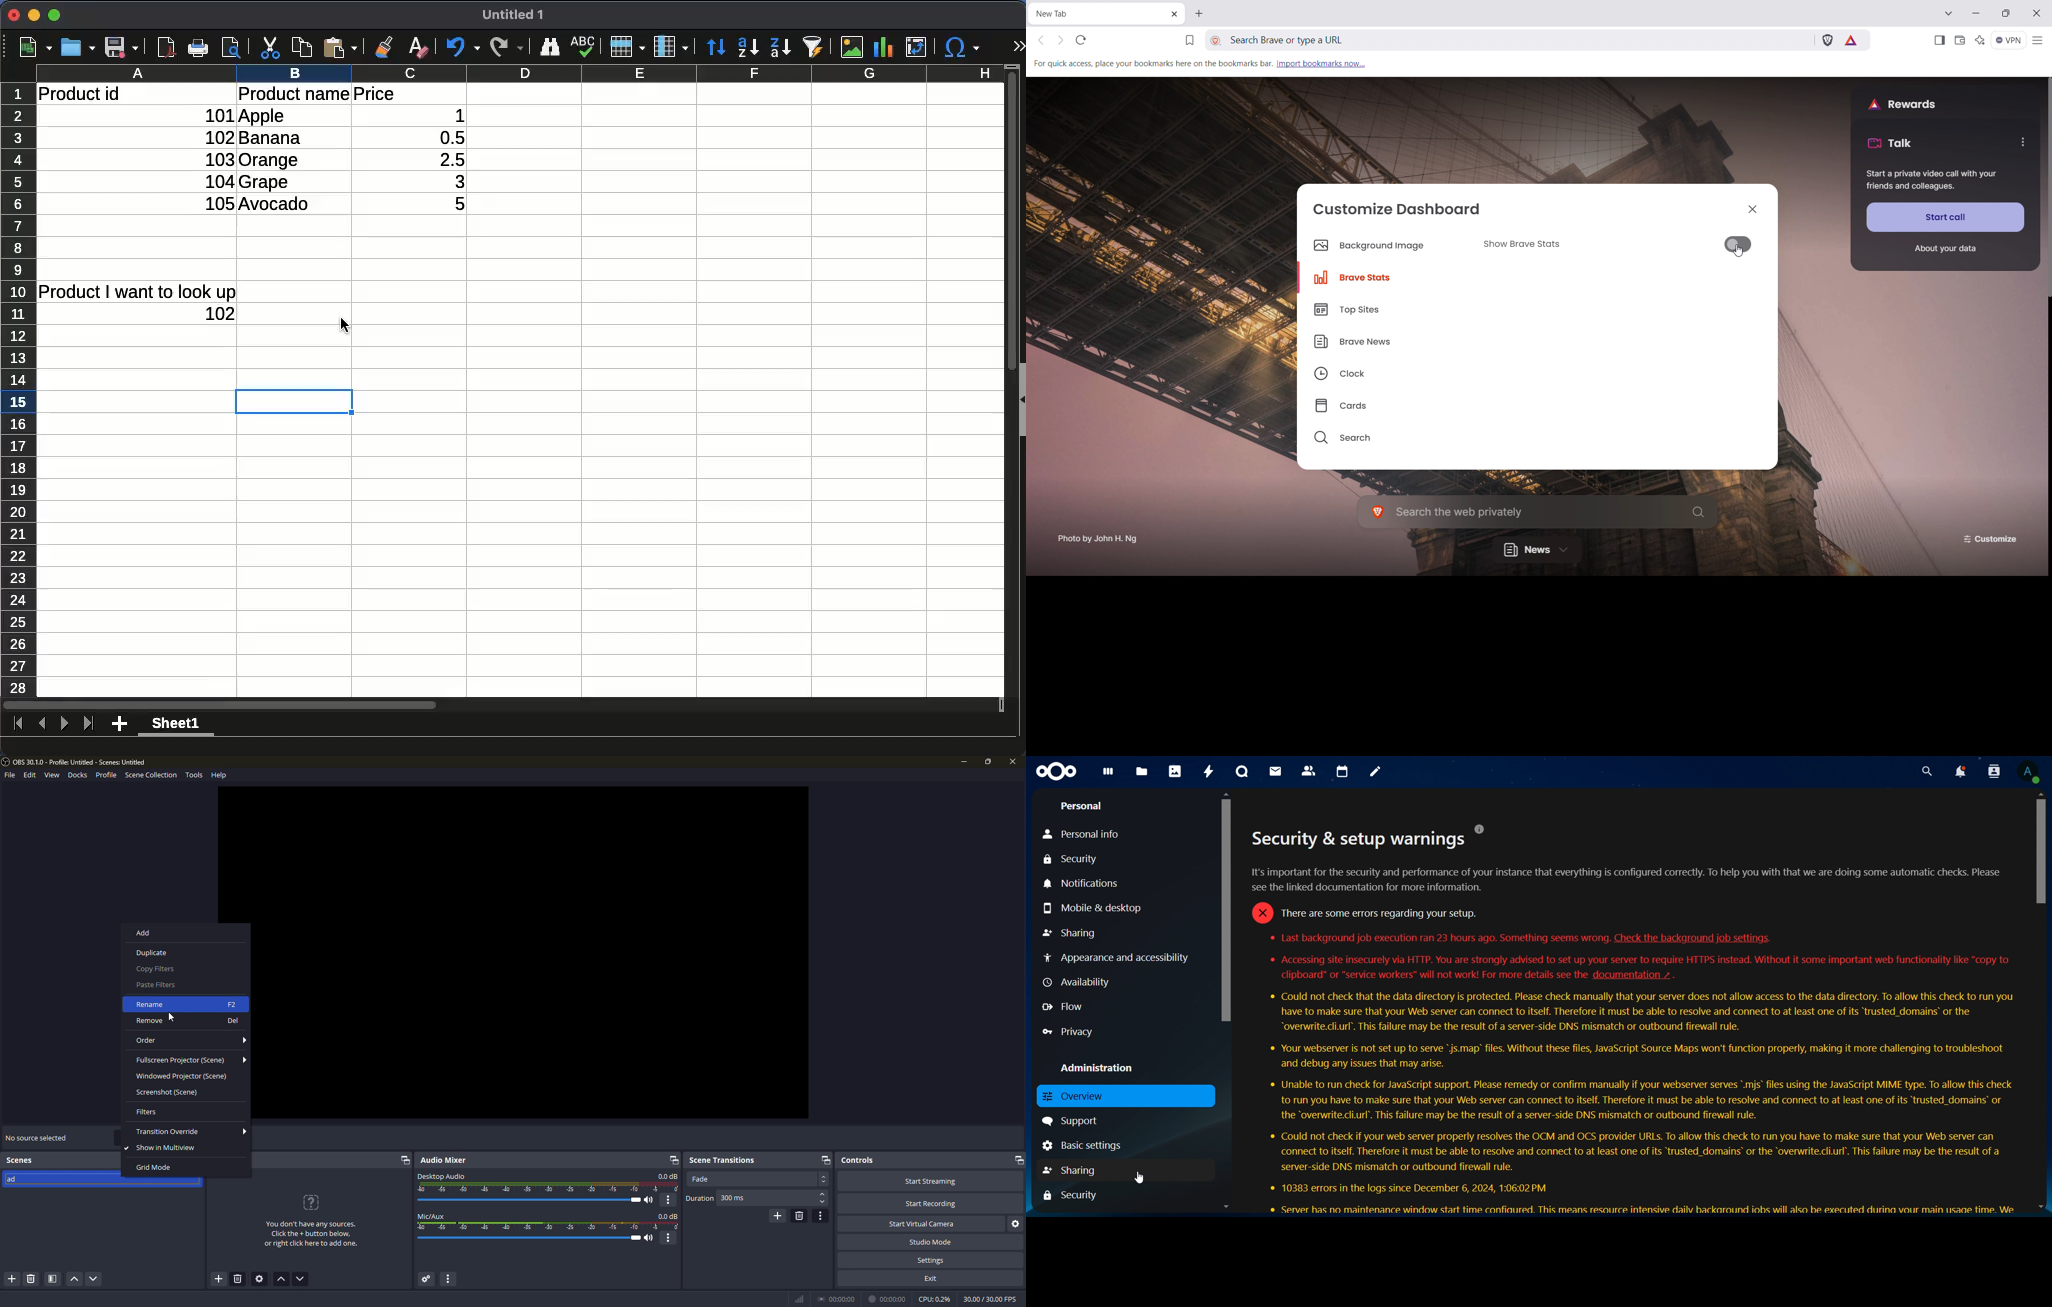  What do you see at coordinates (934, 1298) in the screenshot?
I see `cpu level` at bounding box center [934, 1298].